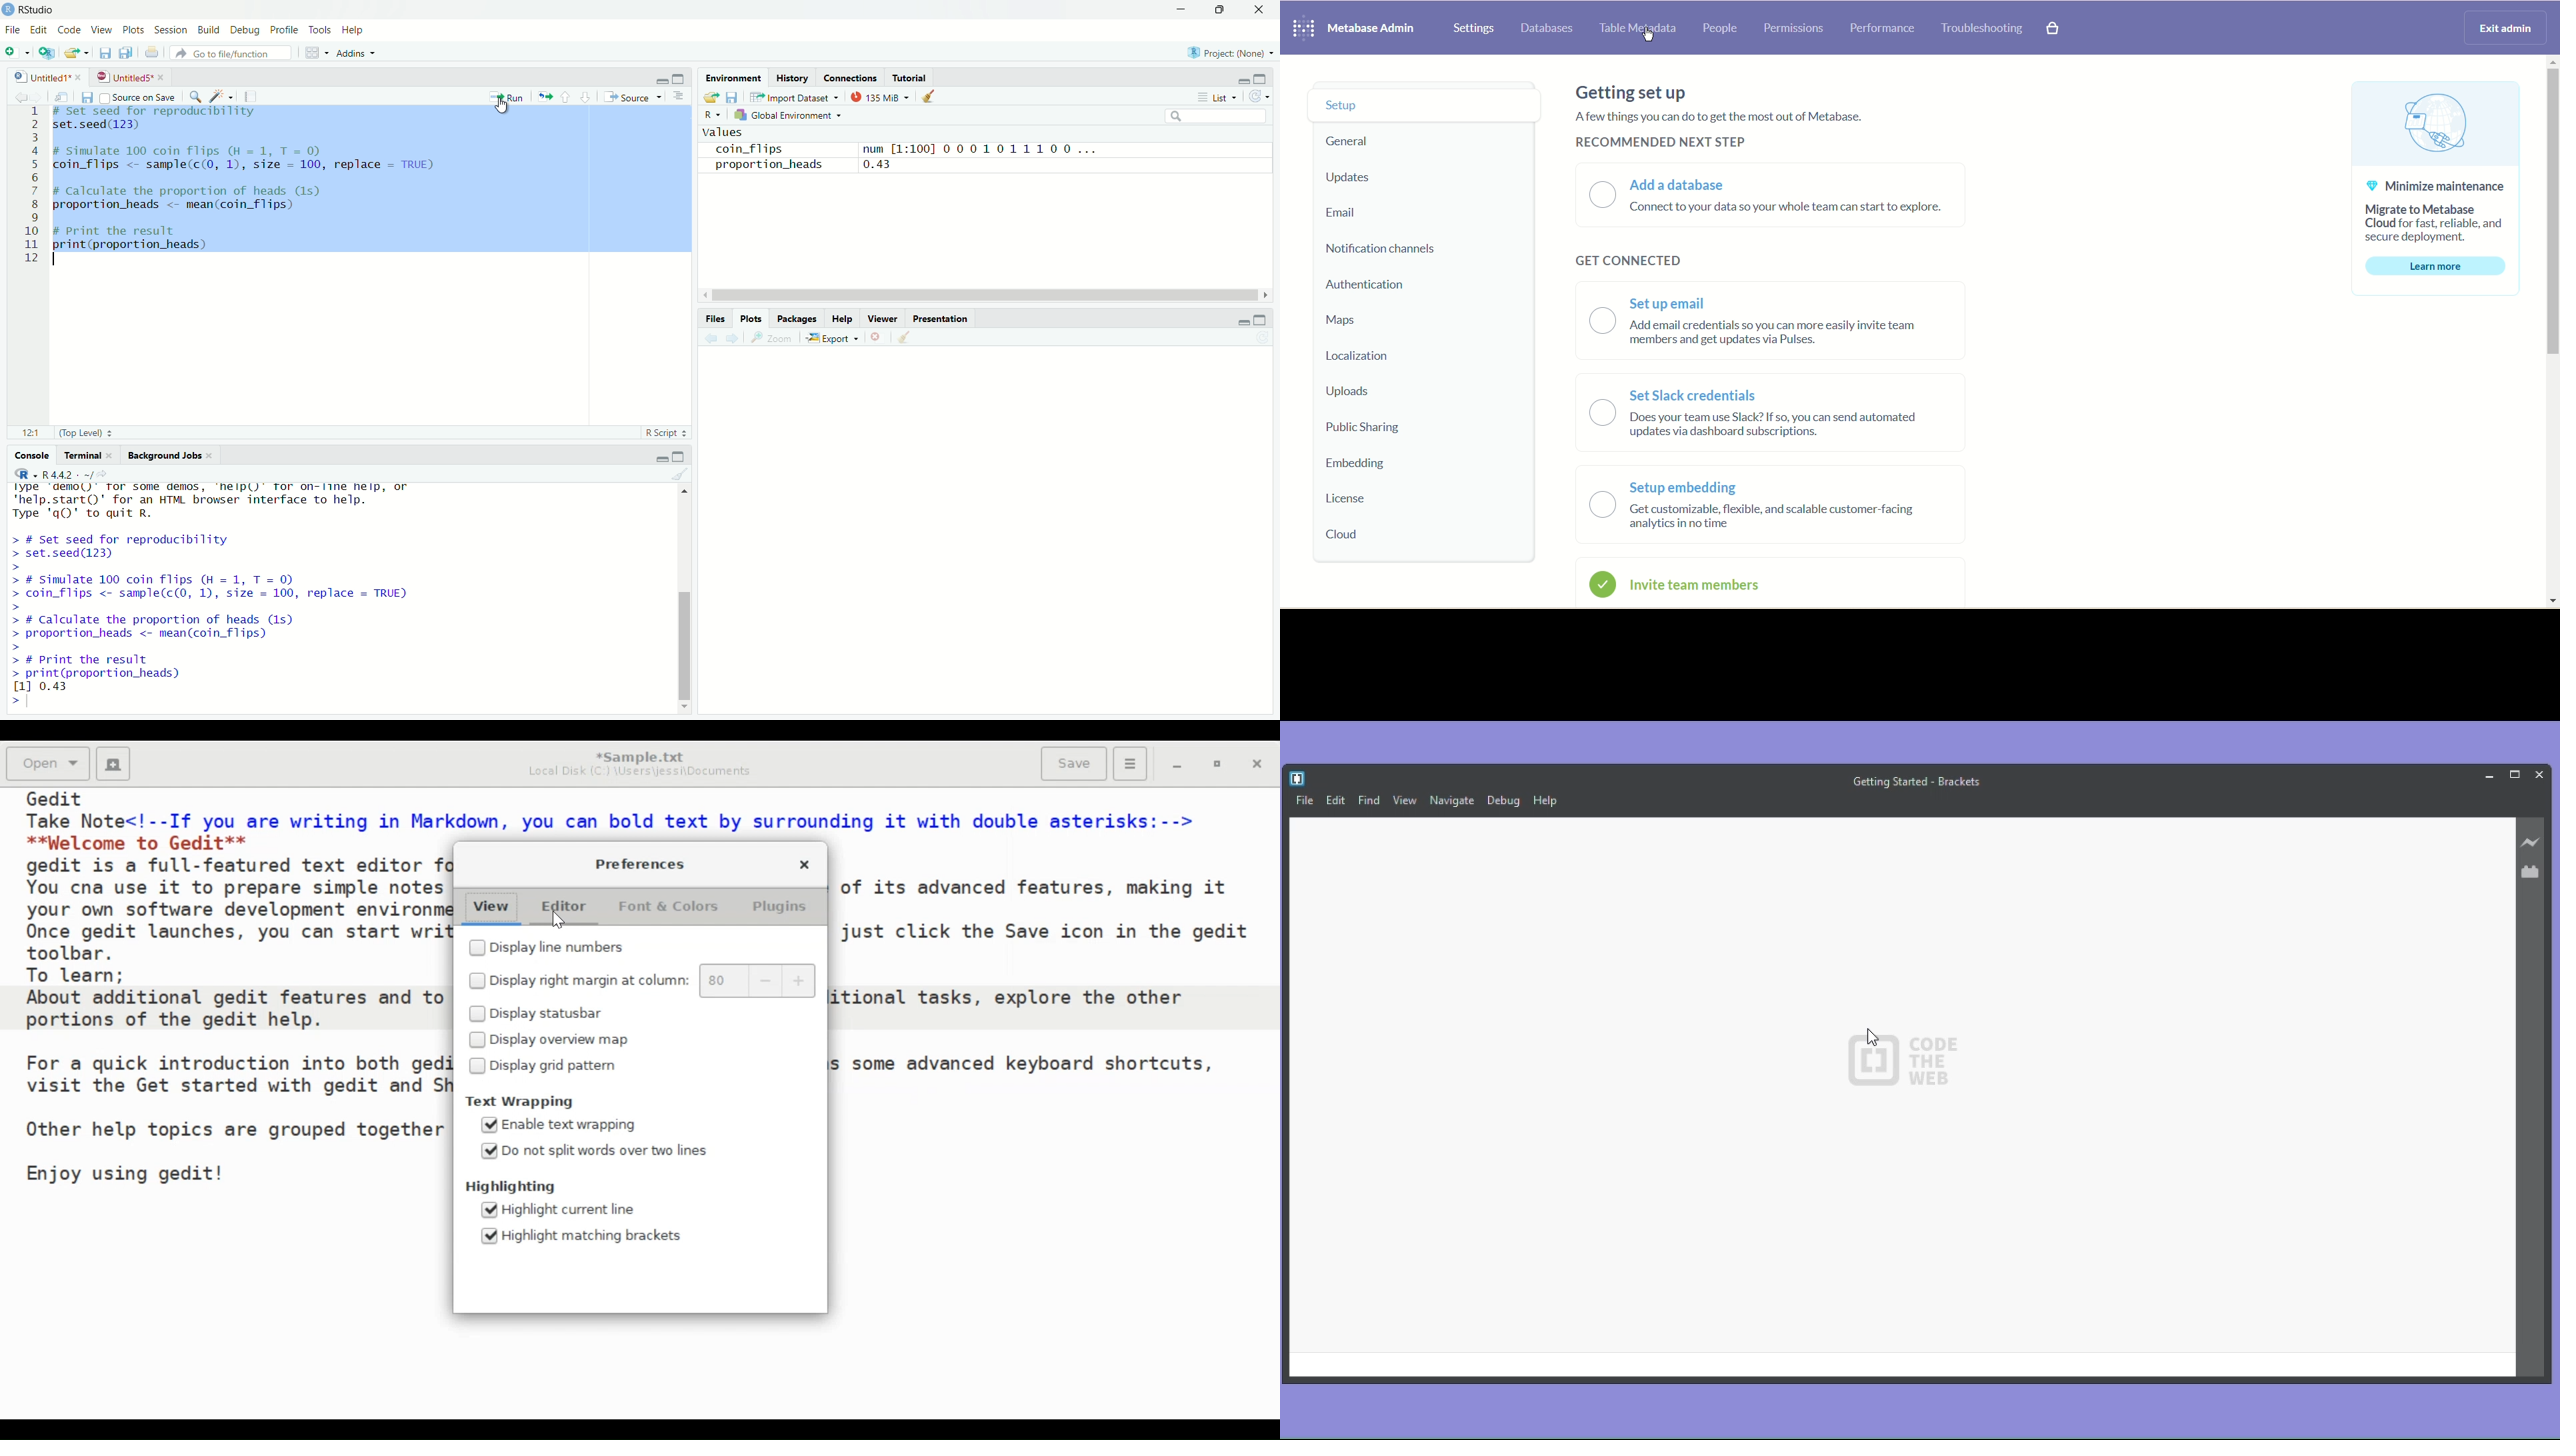 This screenshot has height=1456, width=2576. I want to click on clear all plots, so click(905, 339).